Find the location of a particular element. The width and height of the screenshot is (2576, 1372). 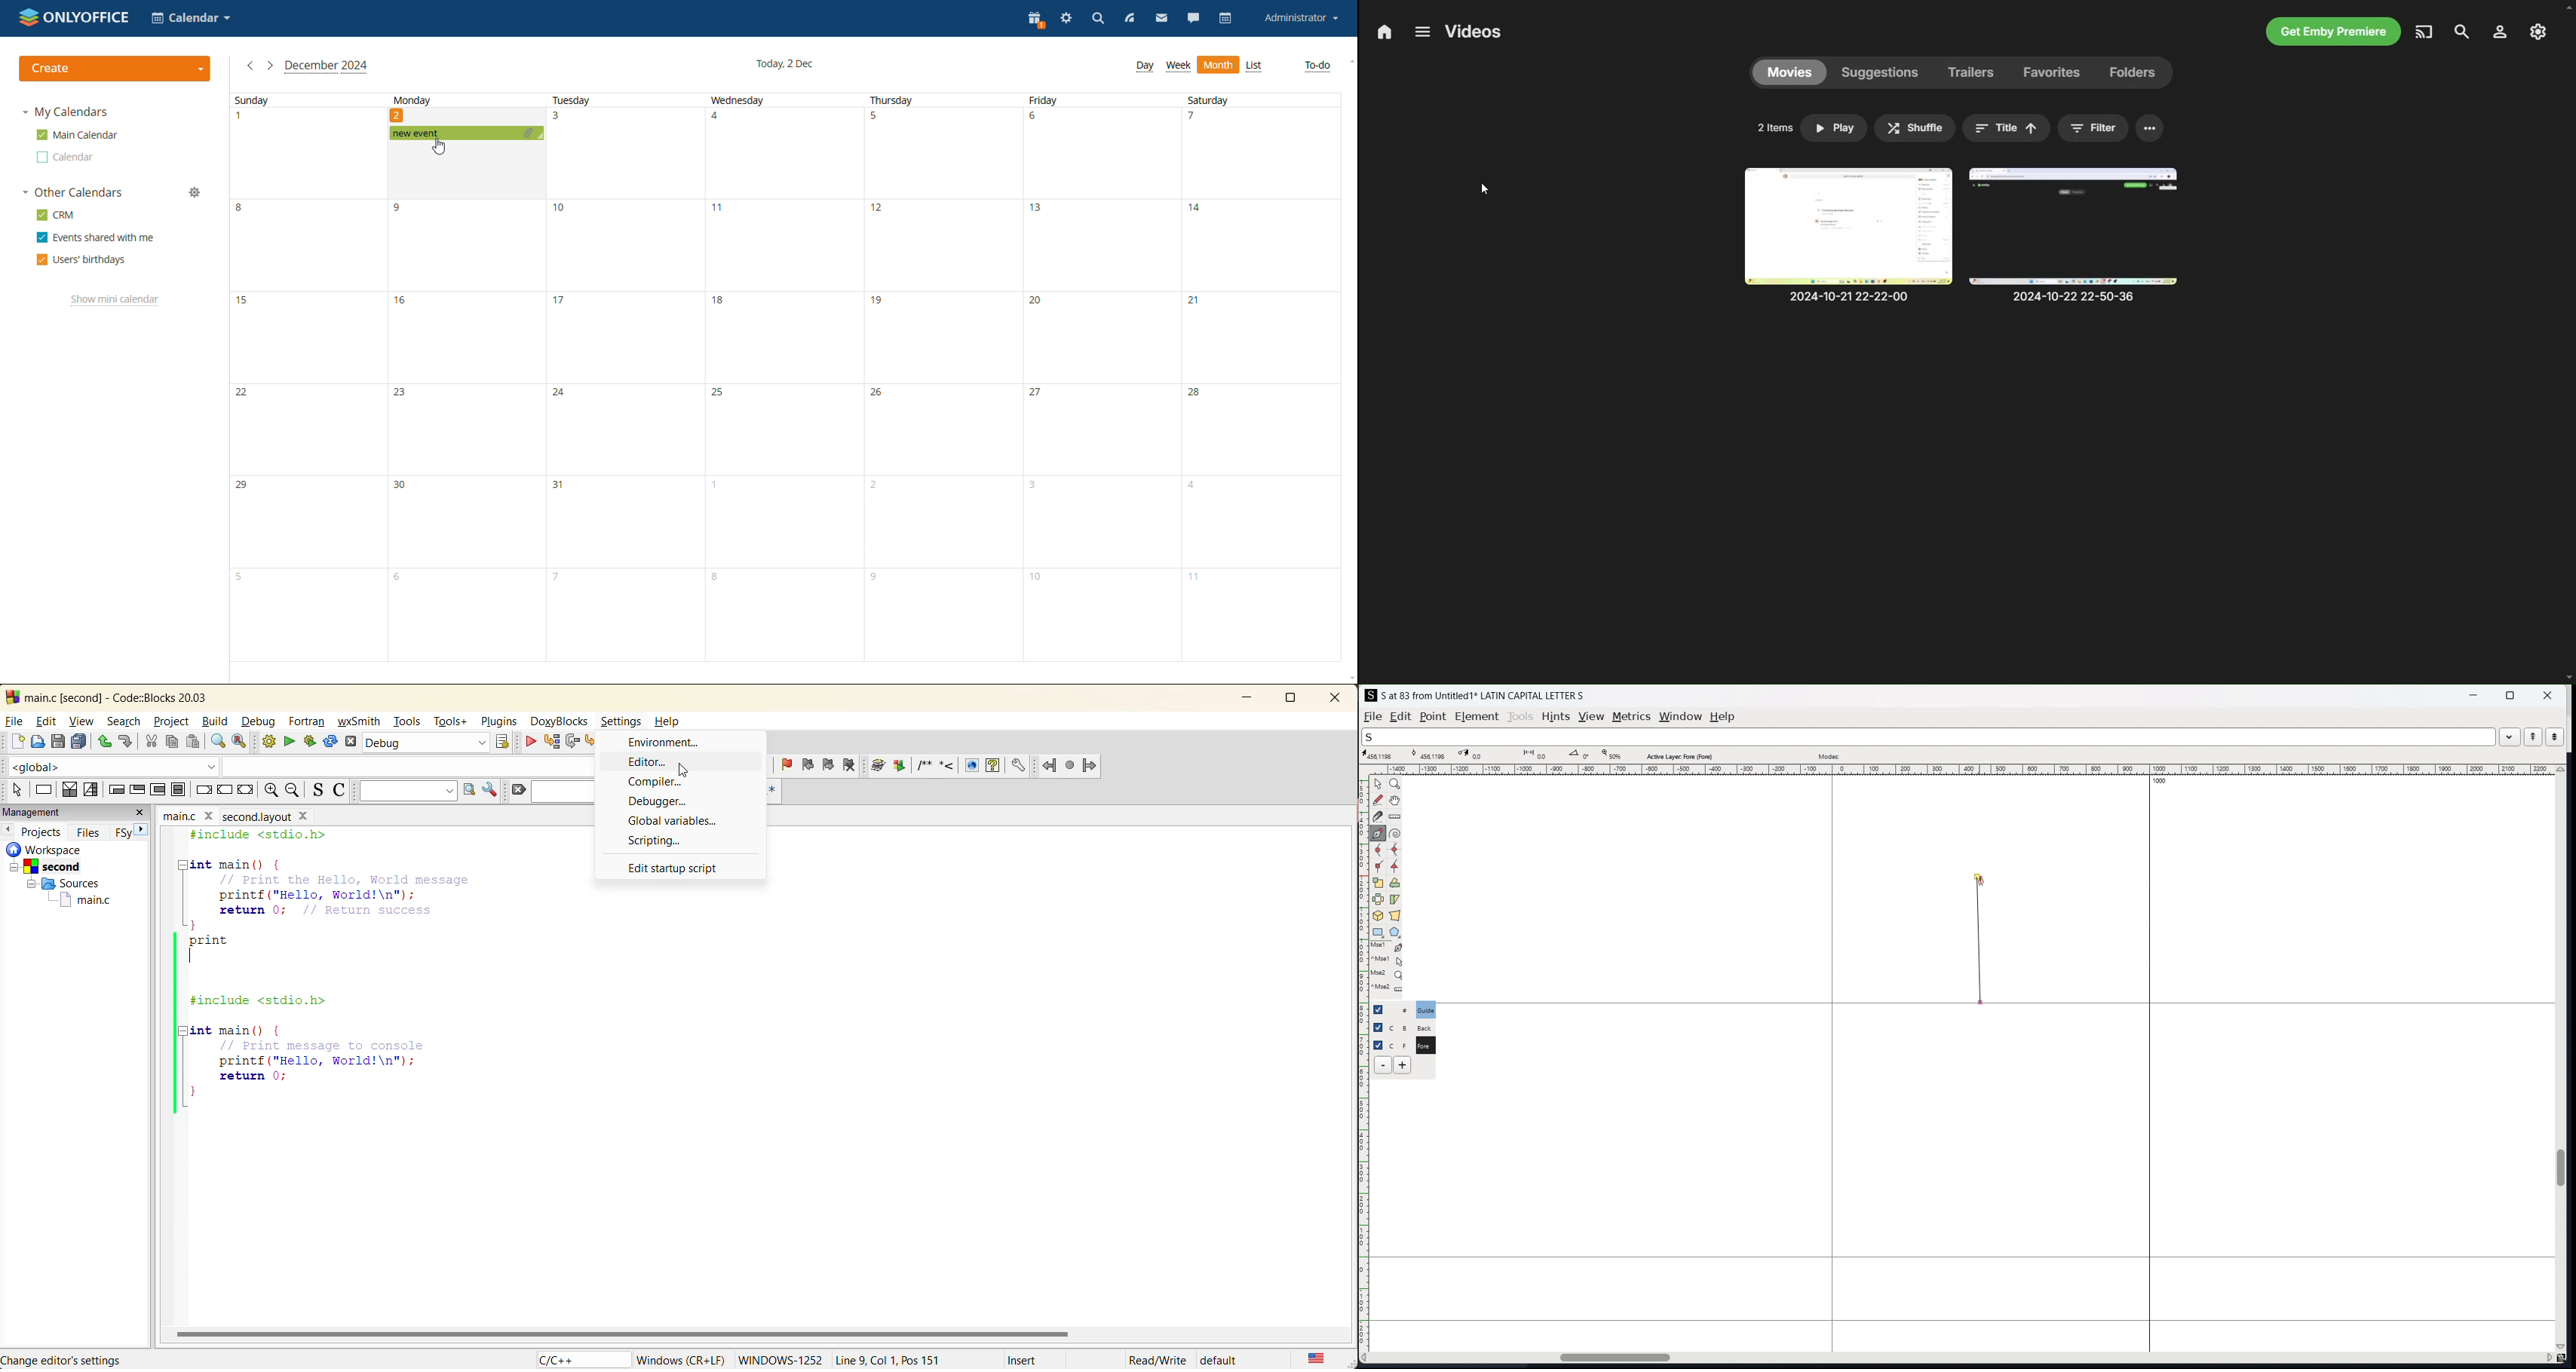

default is located at coordinates (1236, 1360).